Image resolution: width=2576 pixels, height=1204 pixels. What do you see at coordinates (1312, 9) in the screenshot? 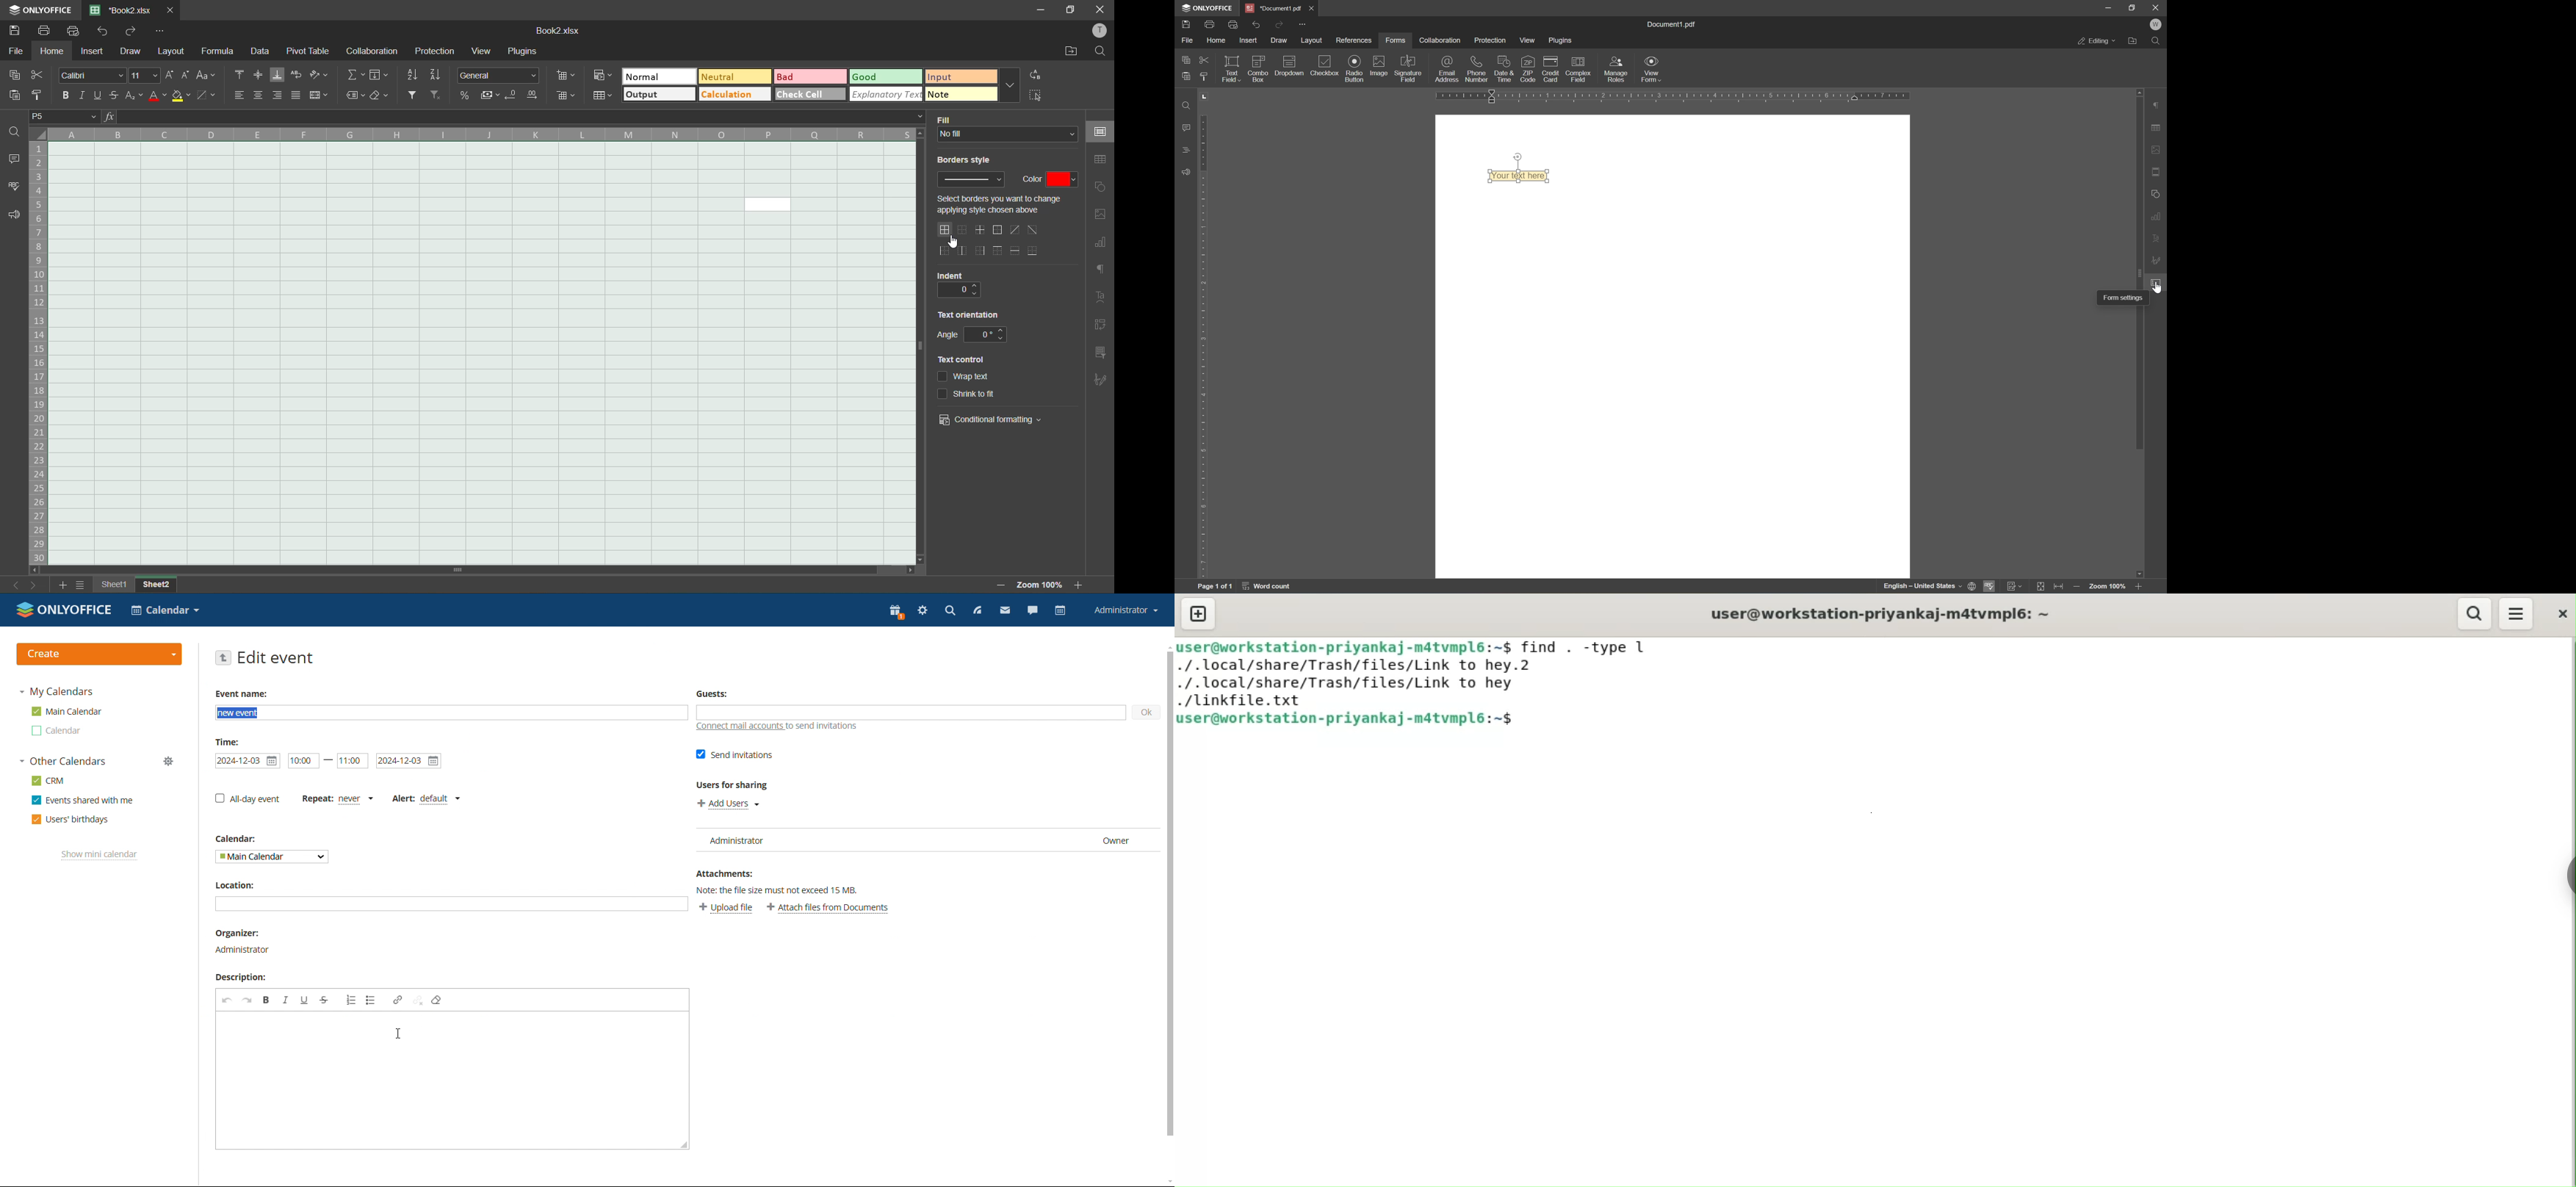
I see `close` at bounding box center [1312, 9].